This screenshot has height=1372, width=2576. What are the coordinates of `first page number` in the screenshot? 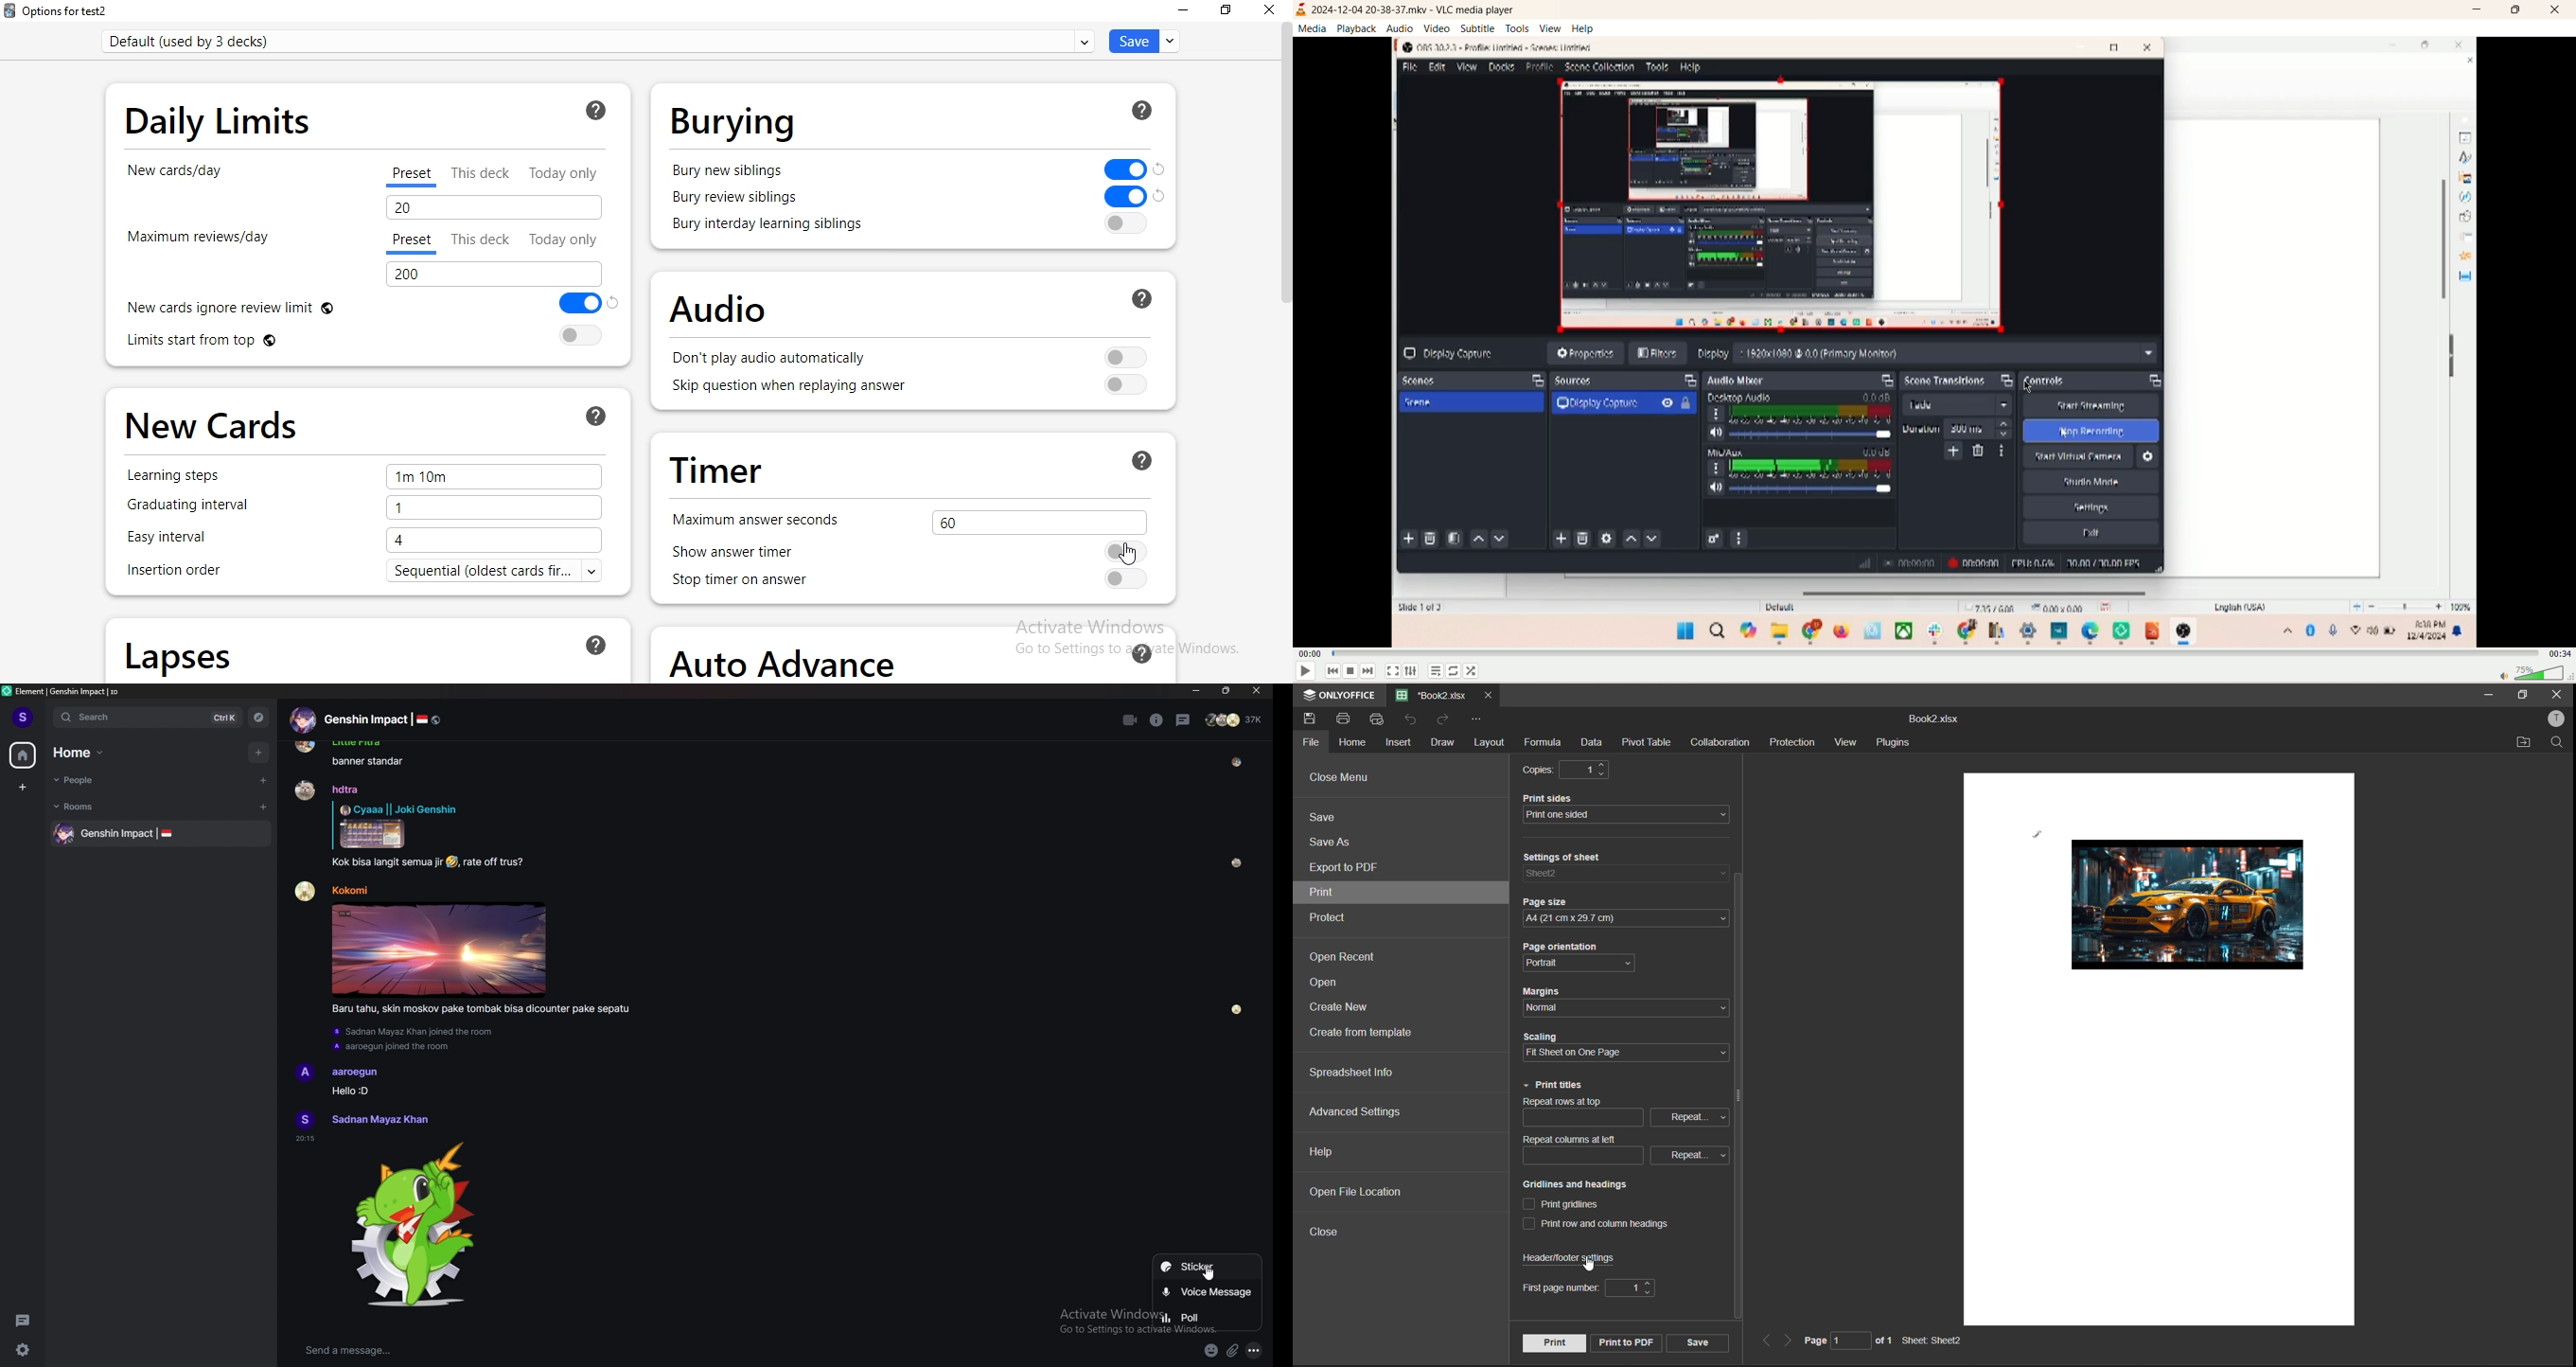 It's located at (1588, 1289).